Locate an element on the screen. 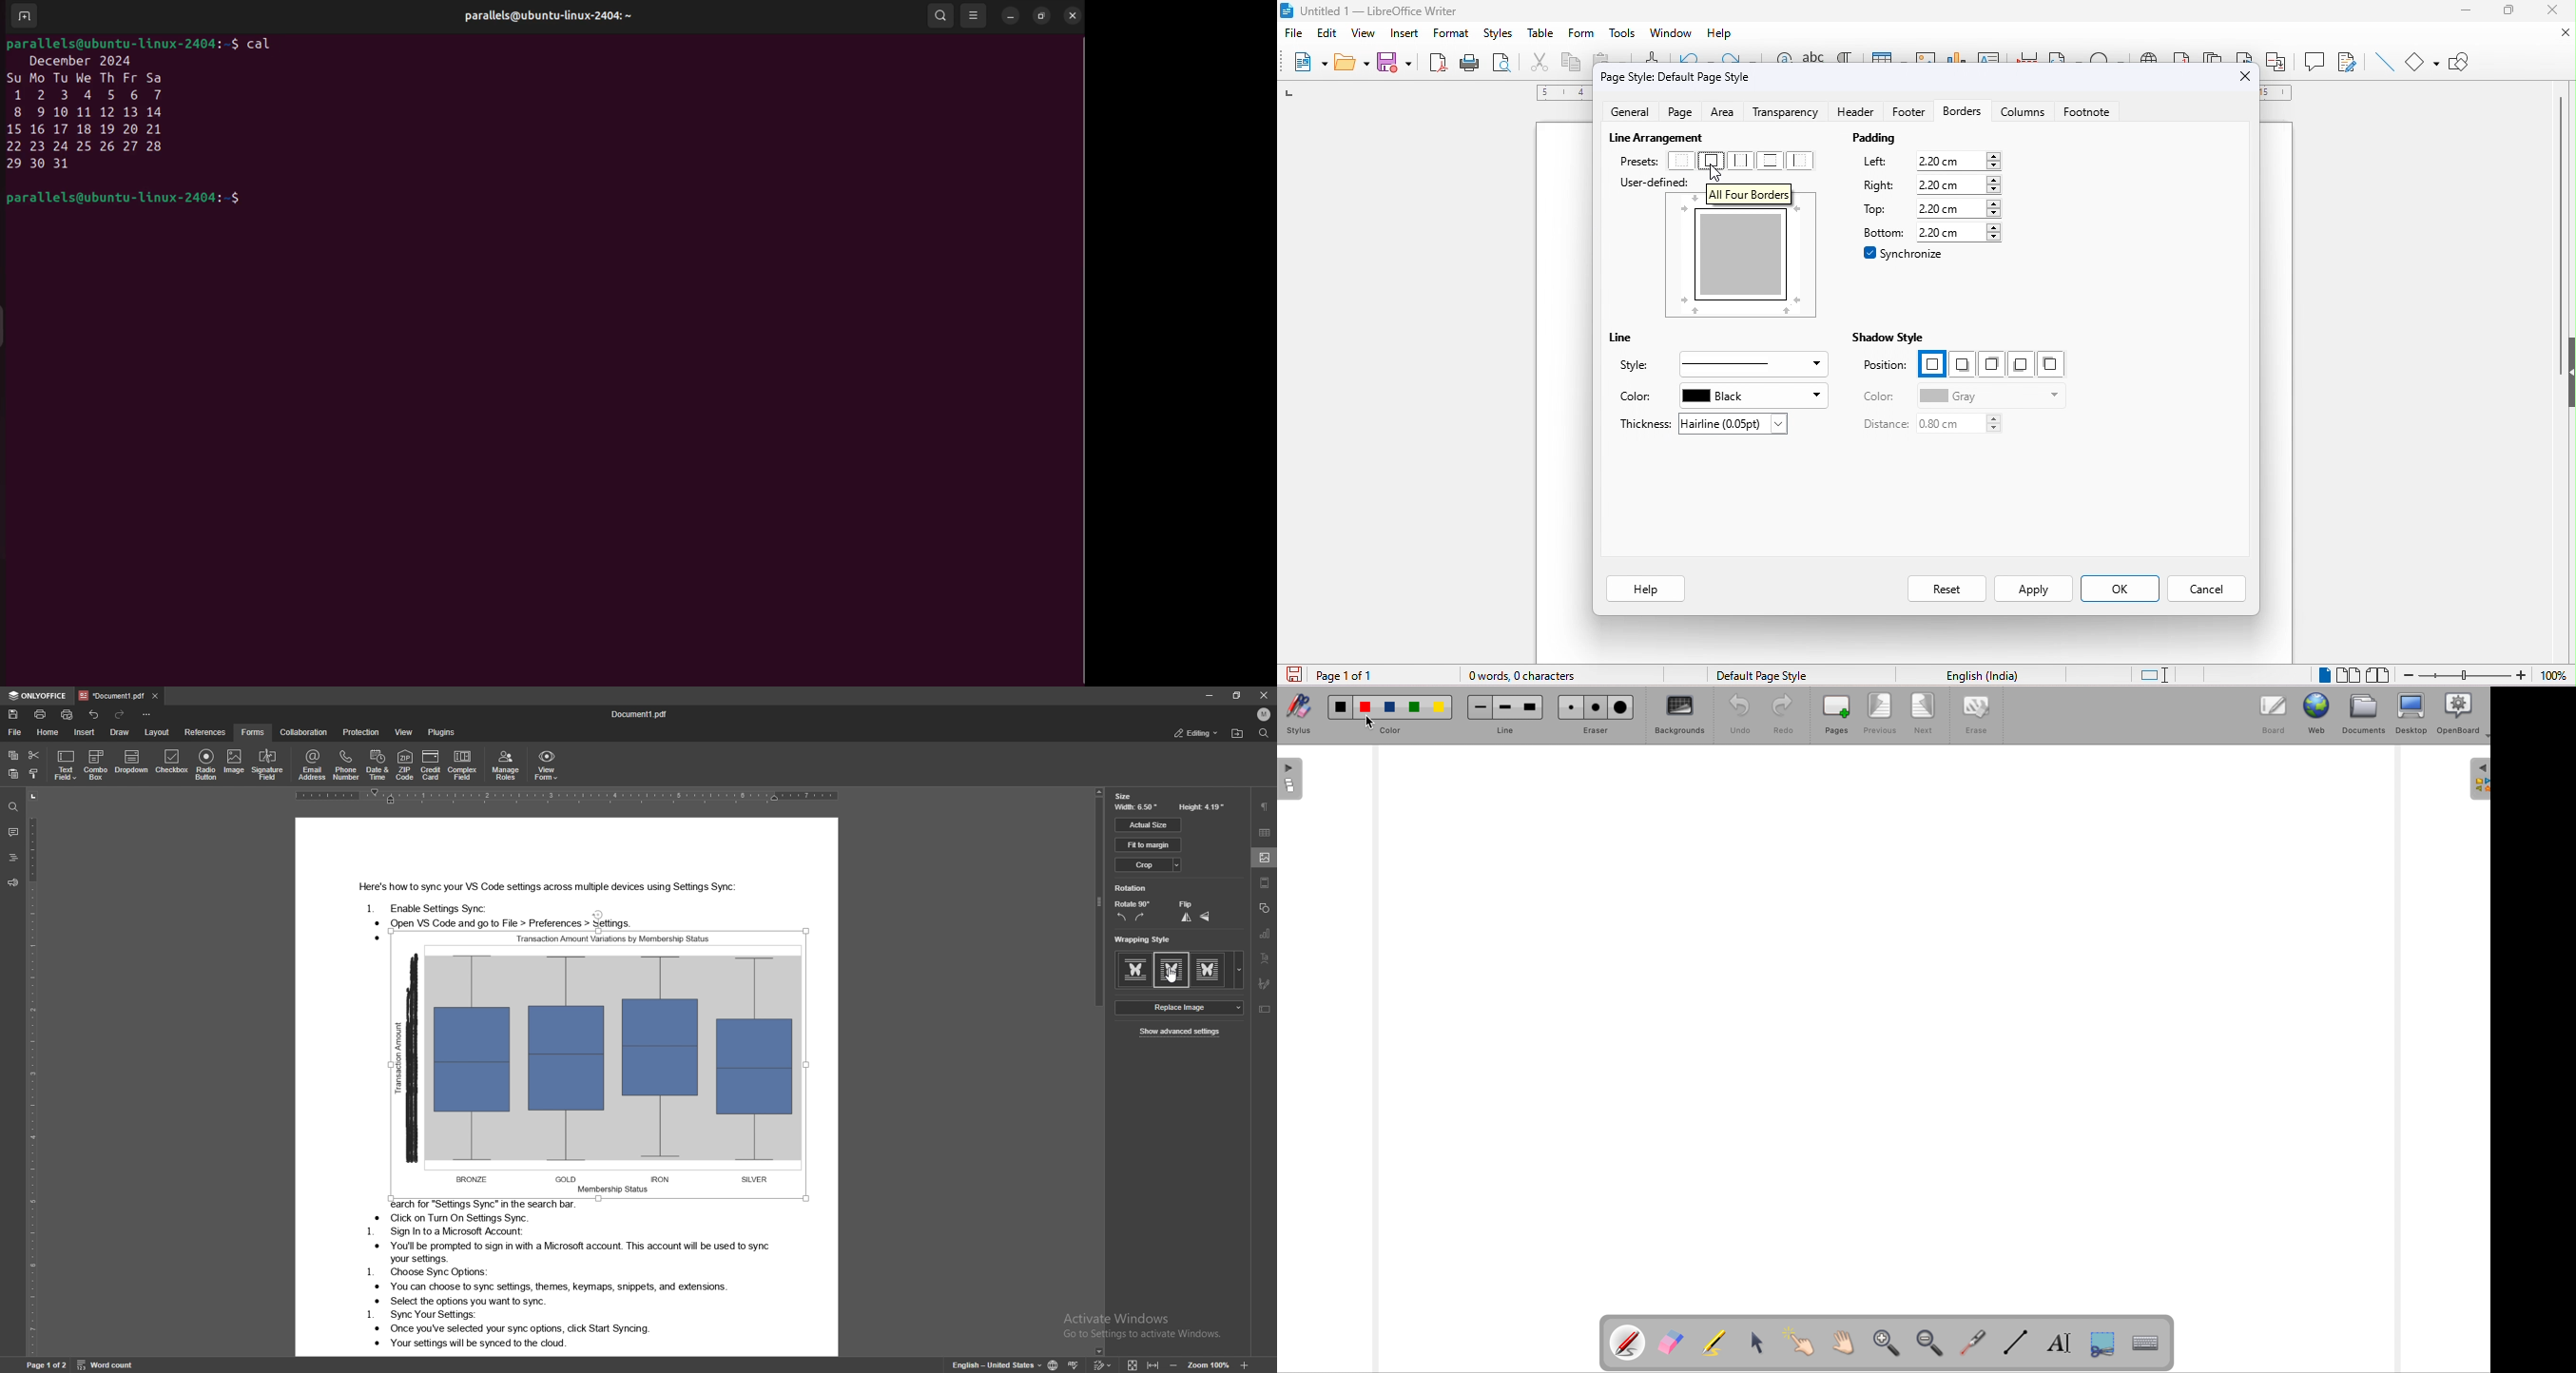 The height and width of the screenshot is (1400, 2576). help is located at coordinates (1719, 33).